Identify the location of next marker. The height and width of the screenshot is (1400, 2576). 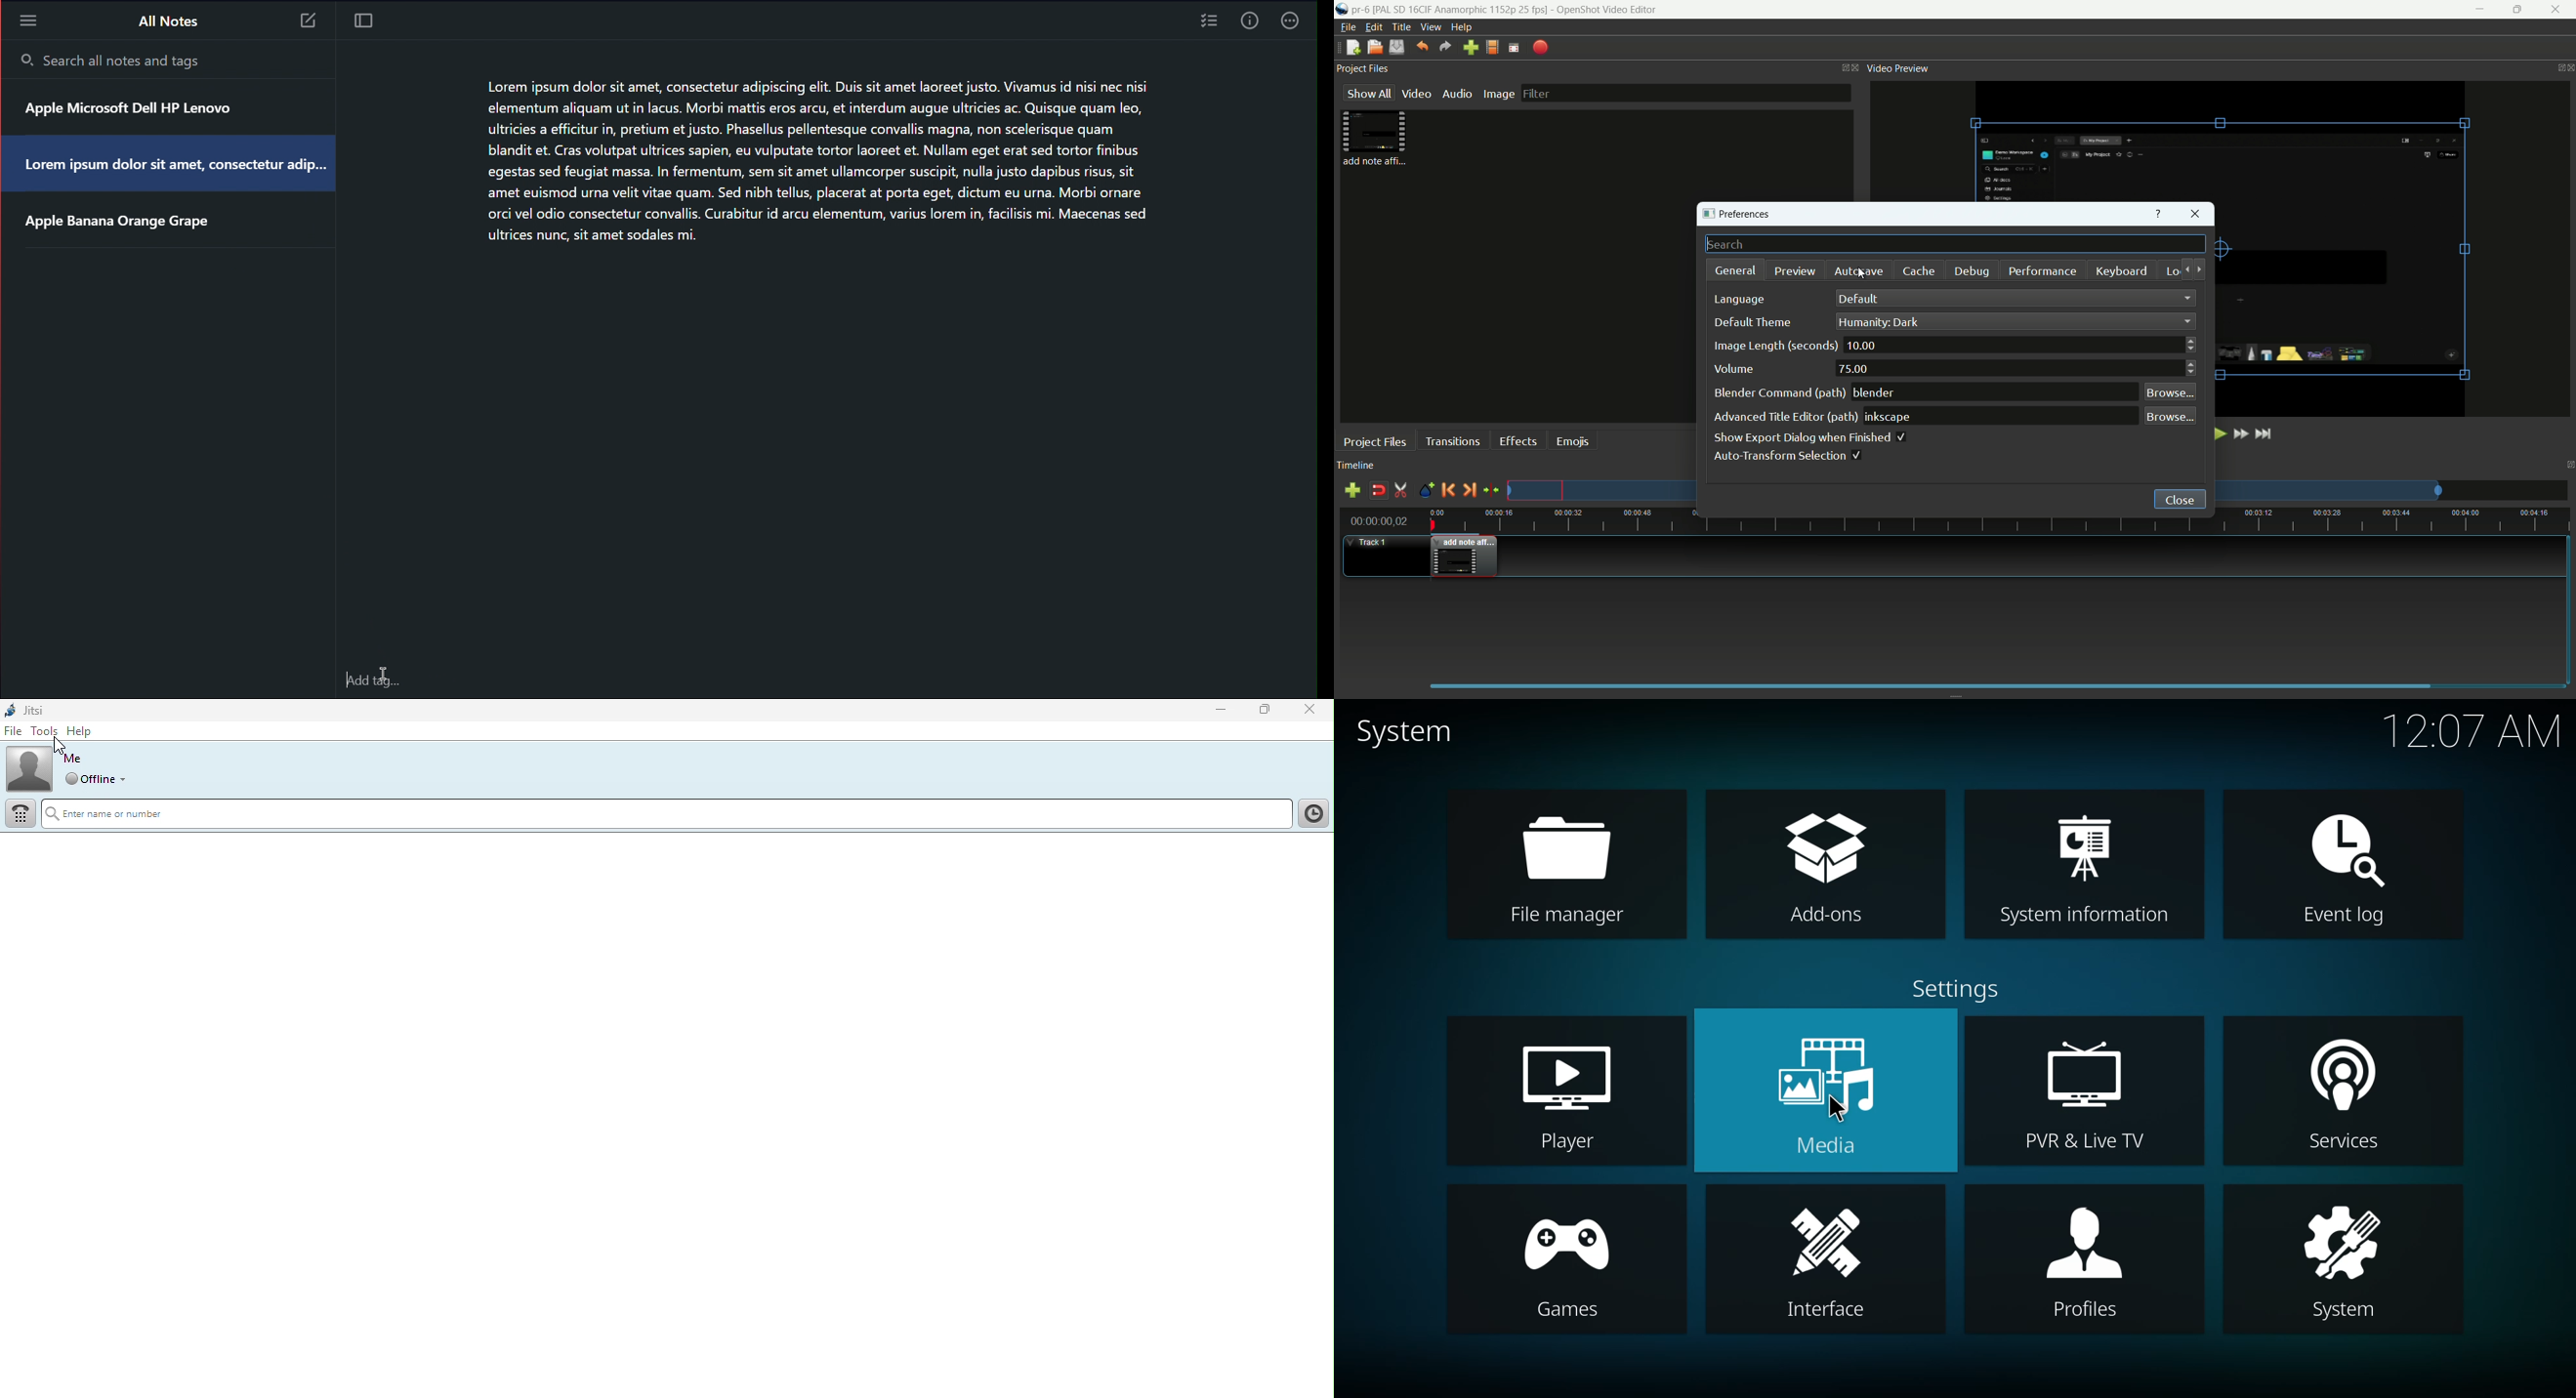
(1470, 489).